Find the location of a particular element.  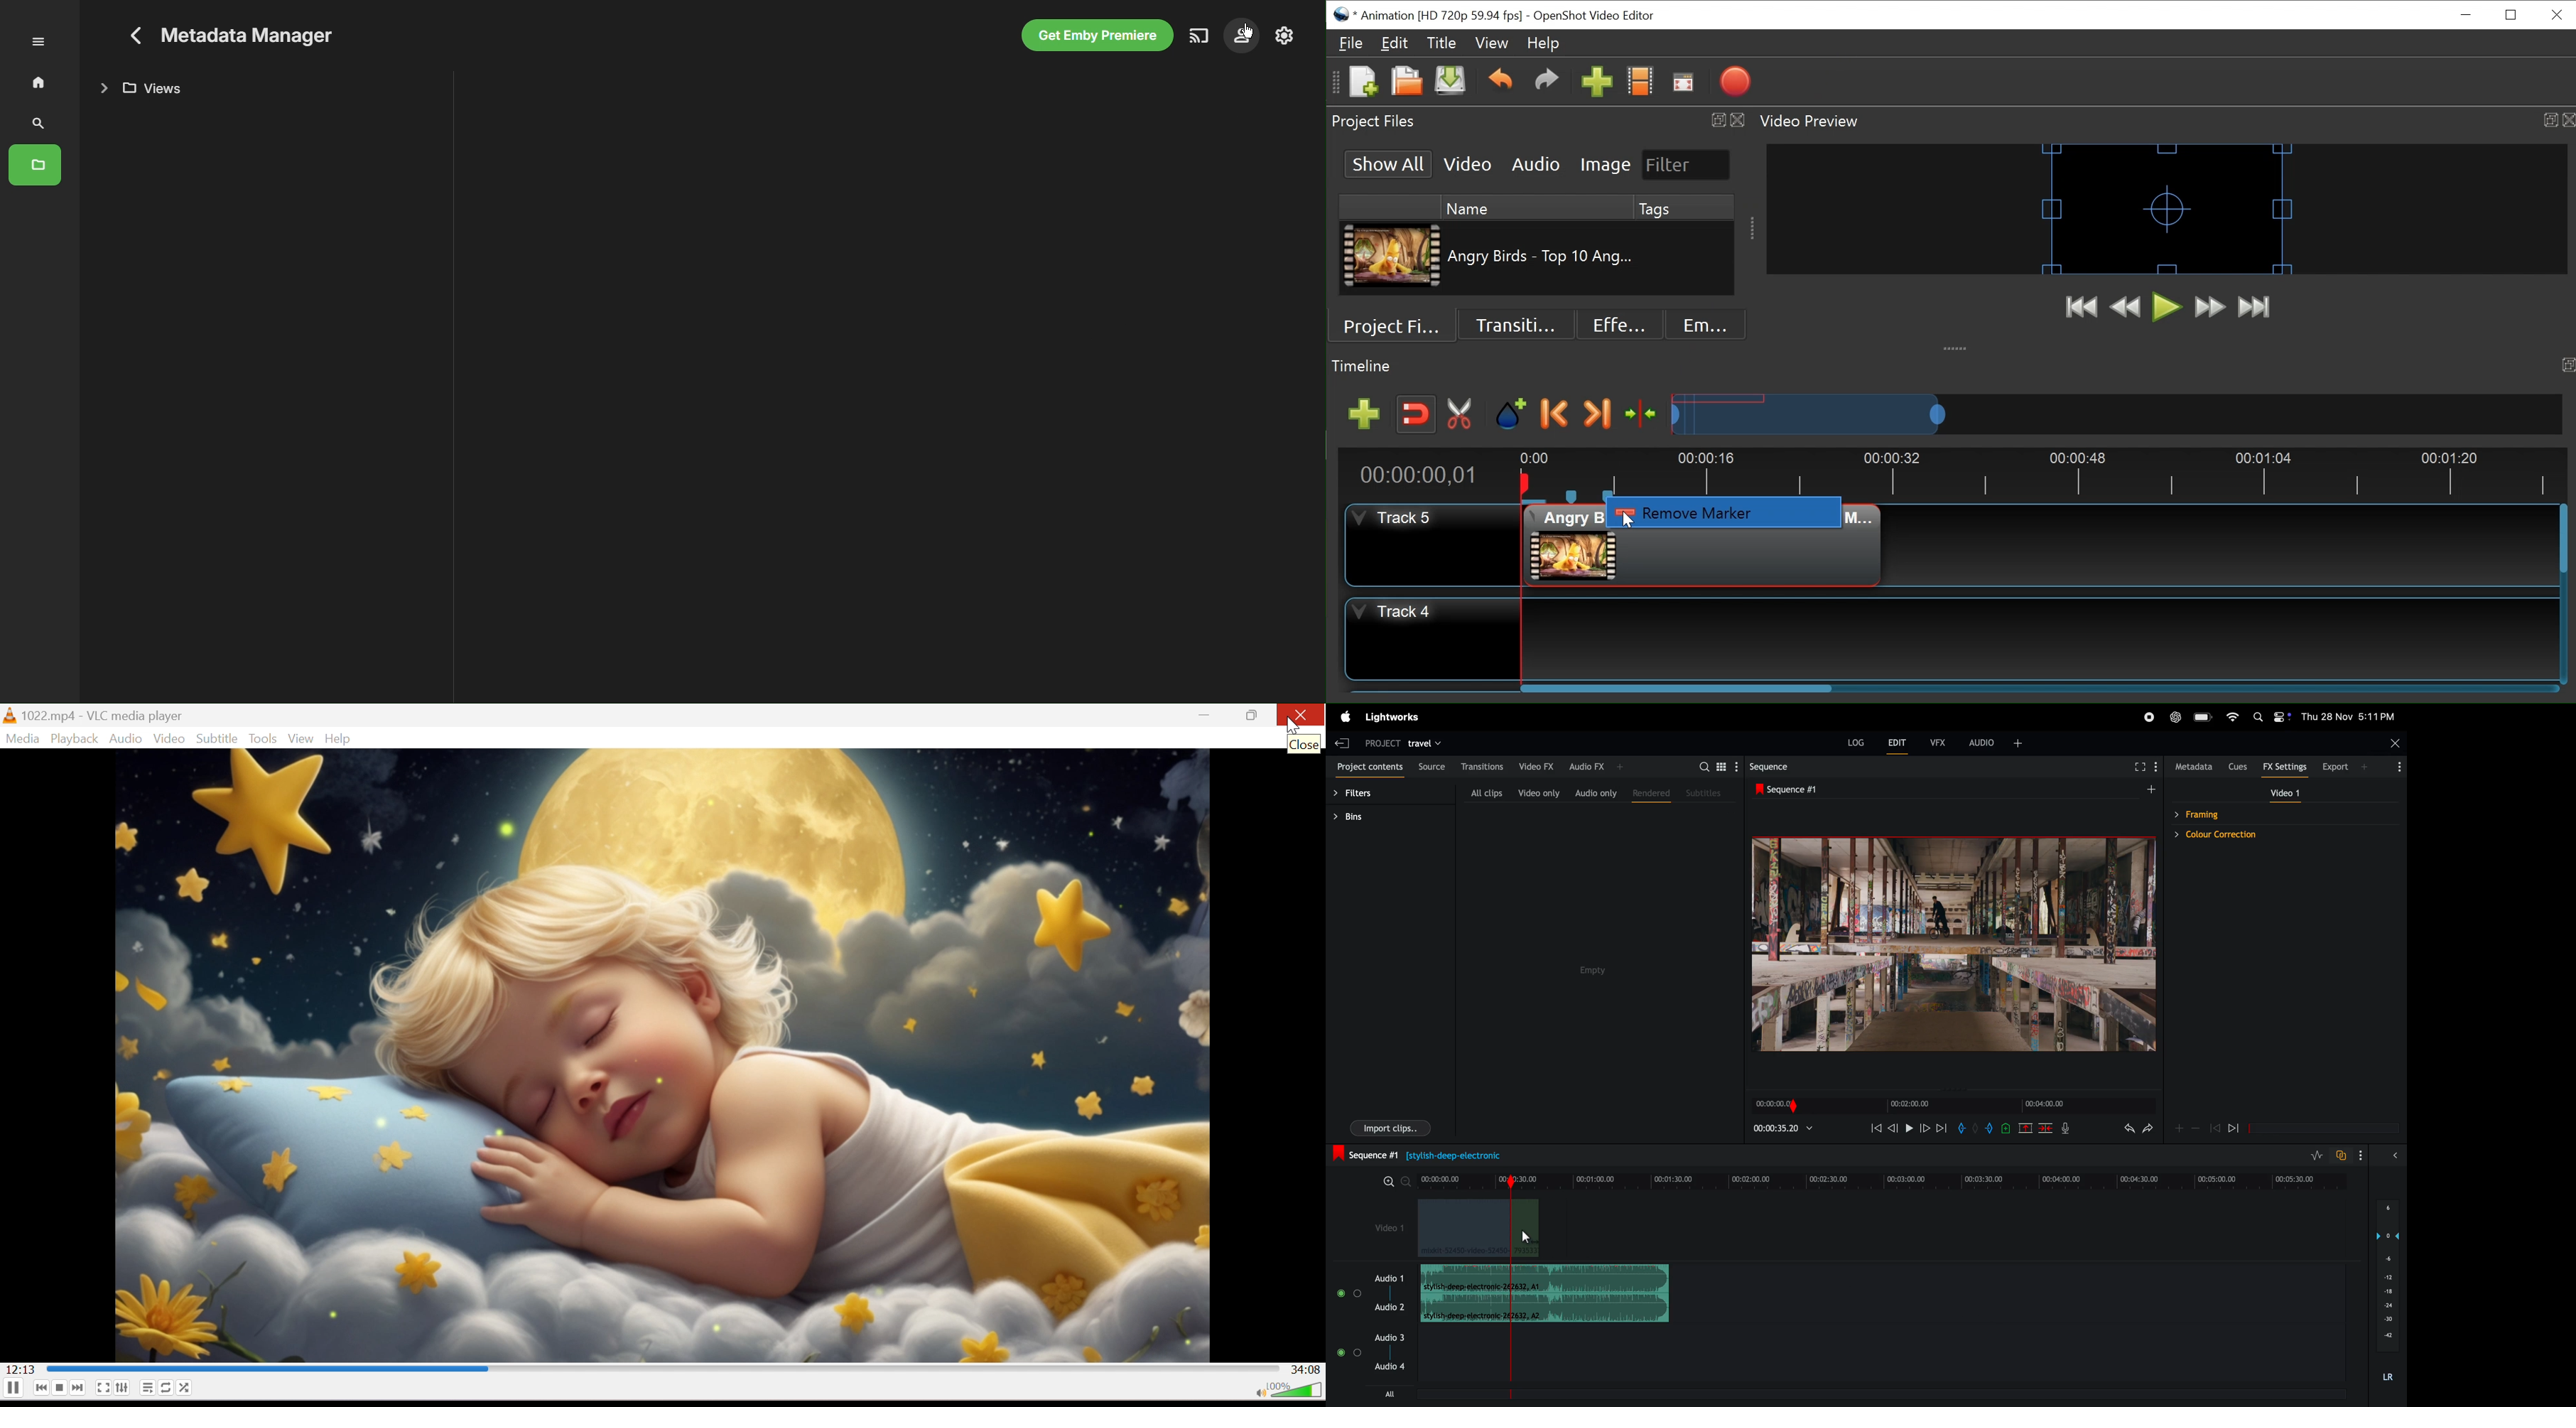

All is located at coordinates (1398, 1393).